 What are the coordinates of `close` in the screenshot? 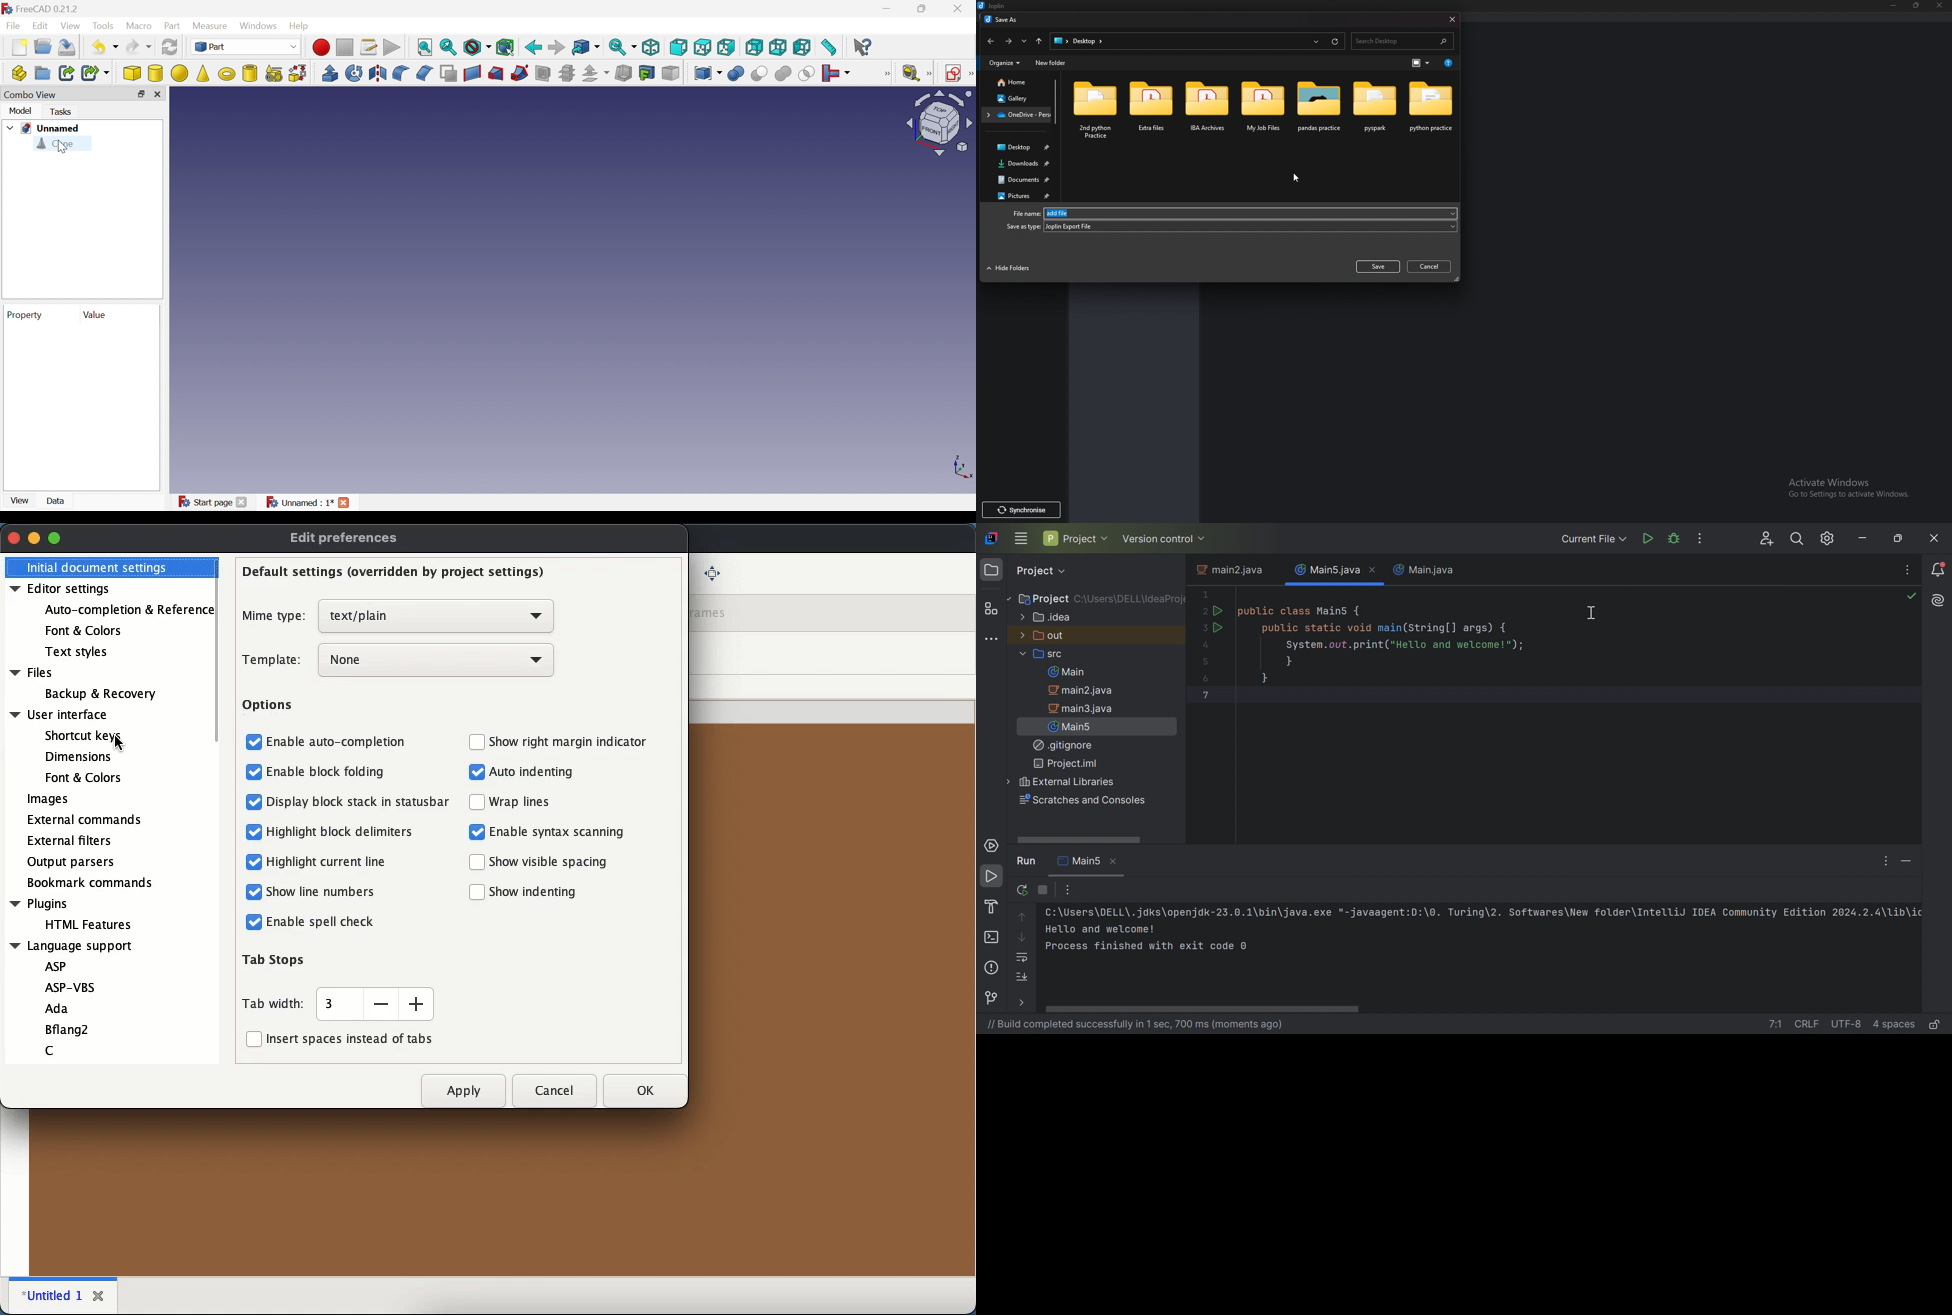 It's located at (1451, 18).